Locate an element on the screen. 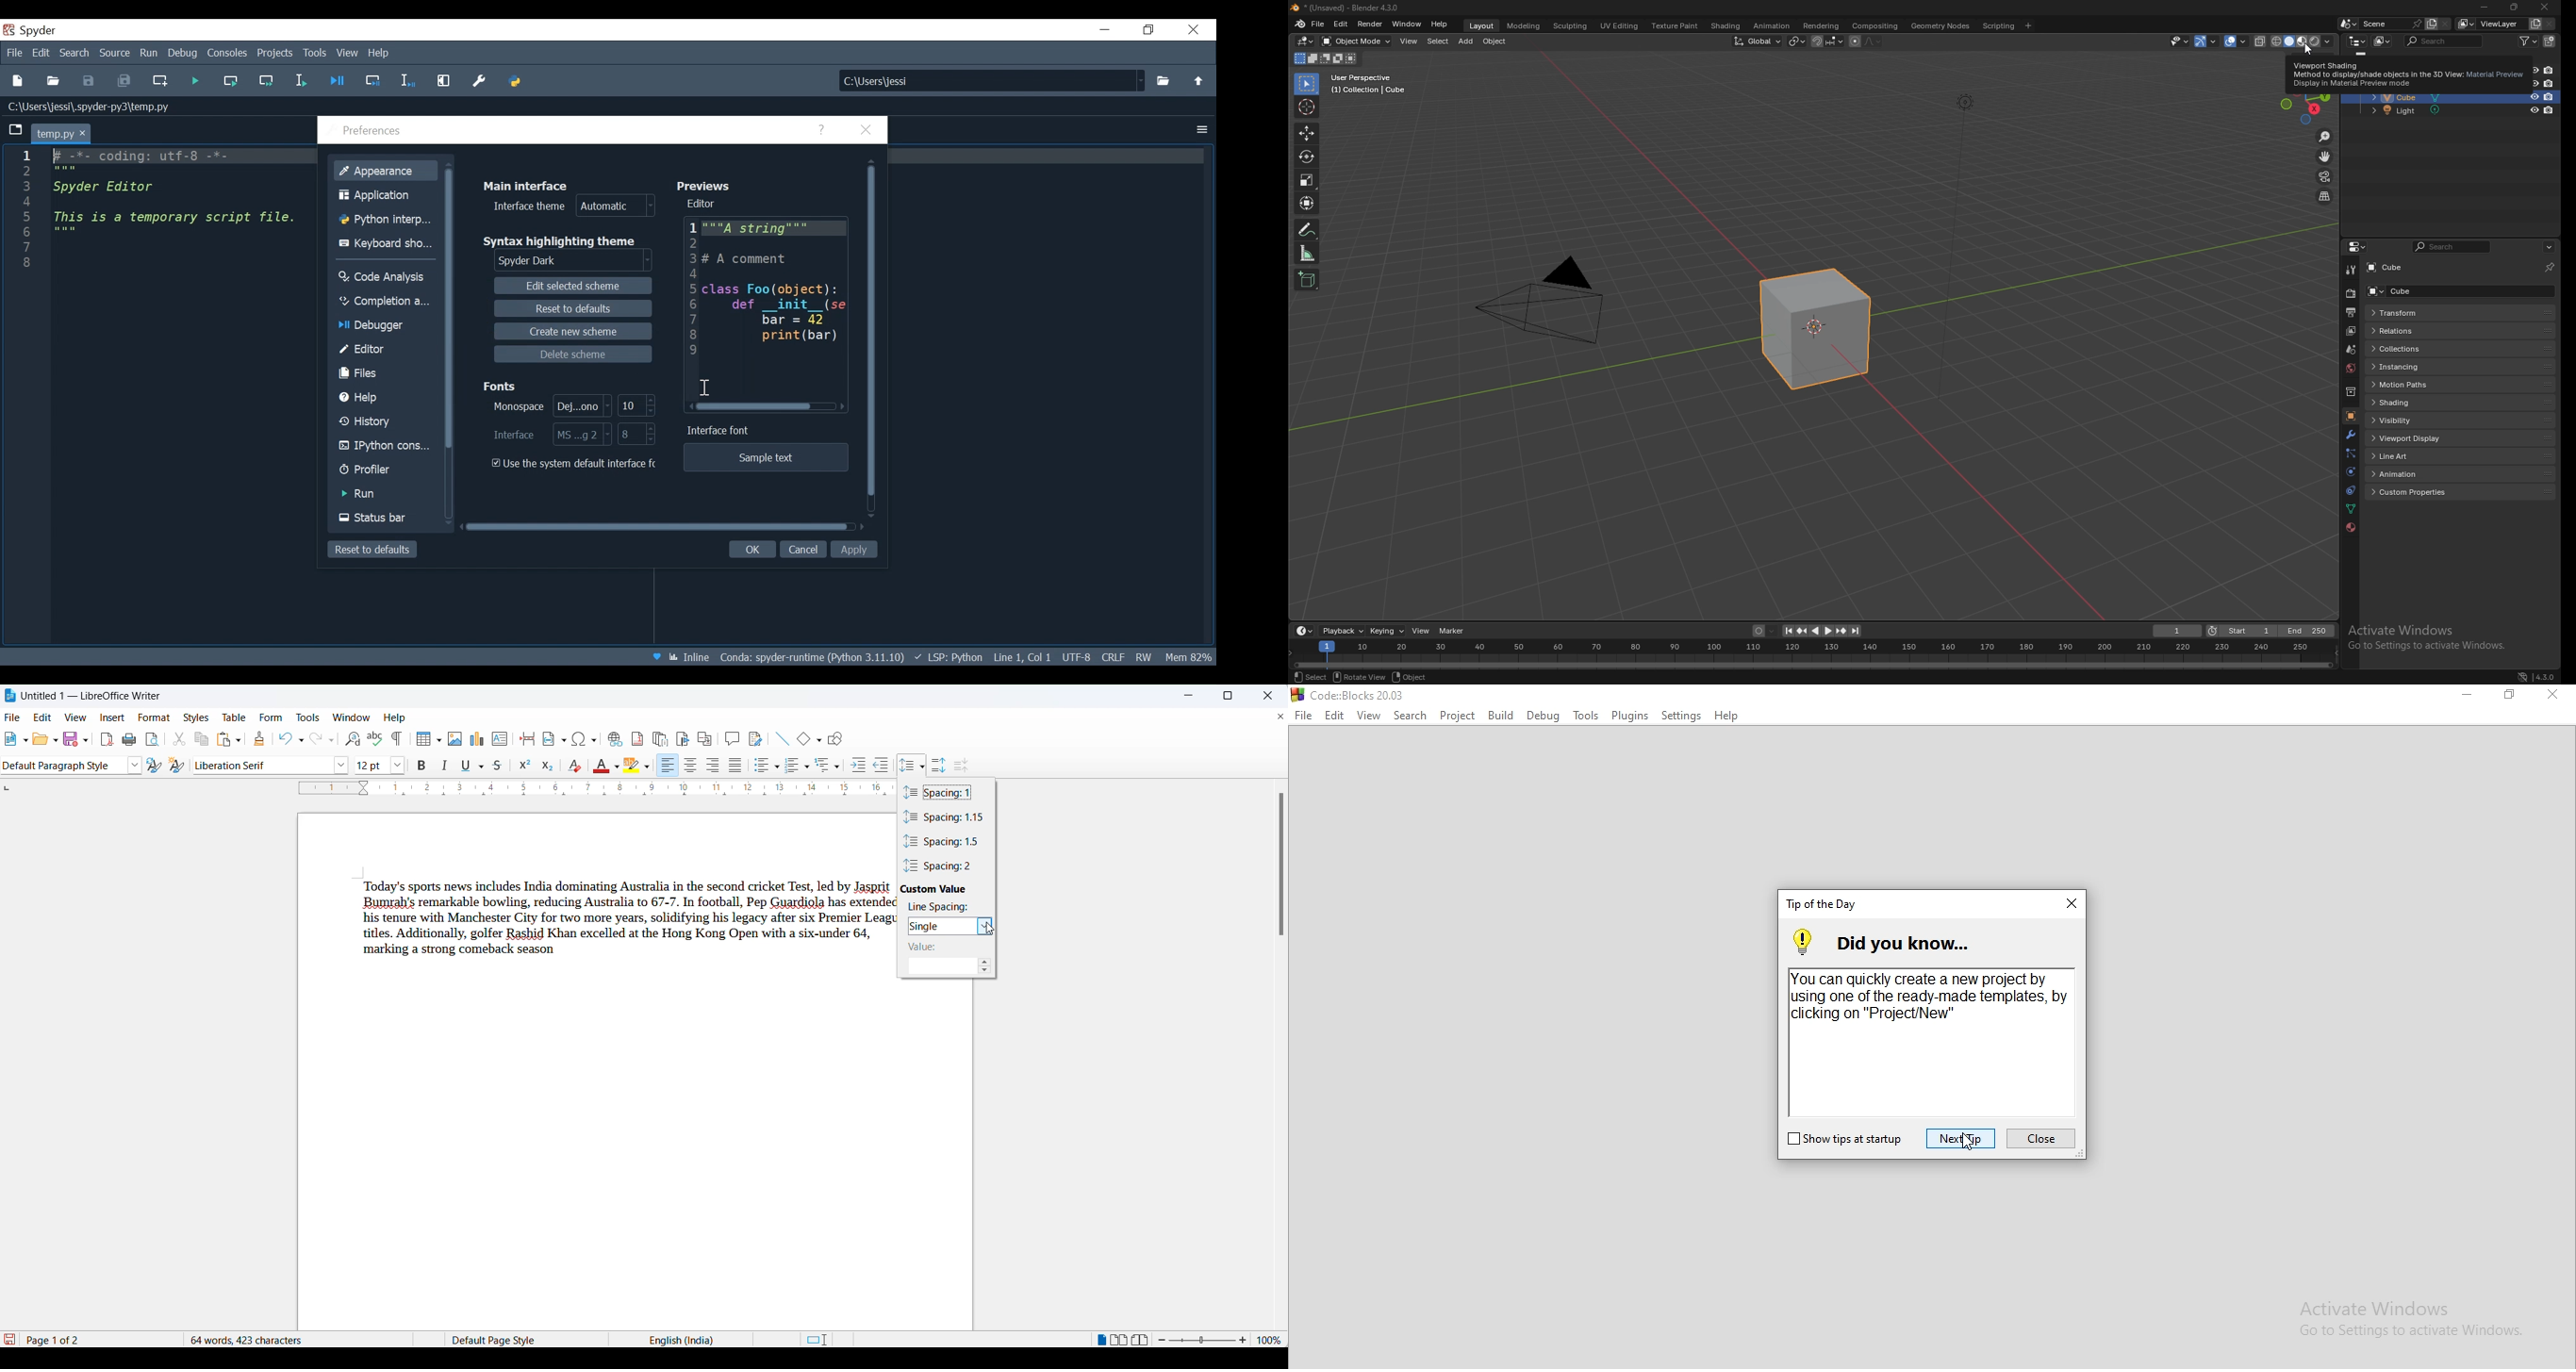 The height and width of the screenshot is (1372, 2576). File EQL Status is located at coordinates (1112, 657).